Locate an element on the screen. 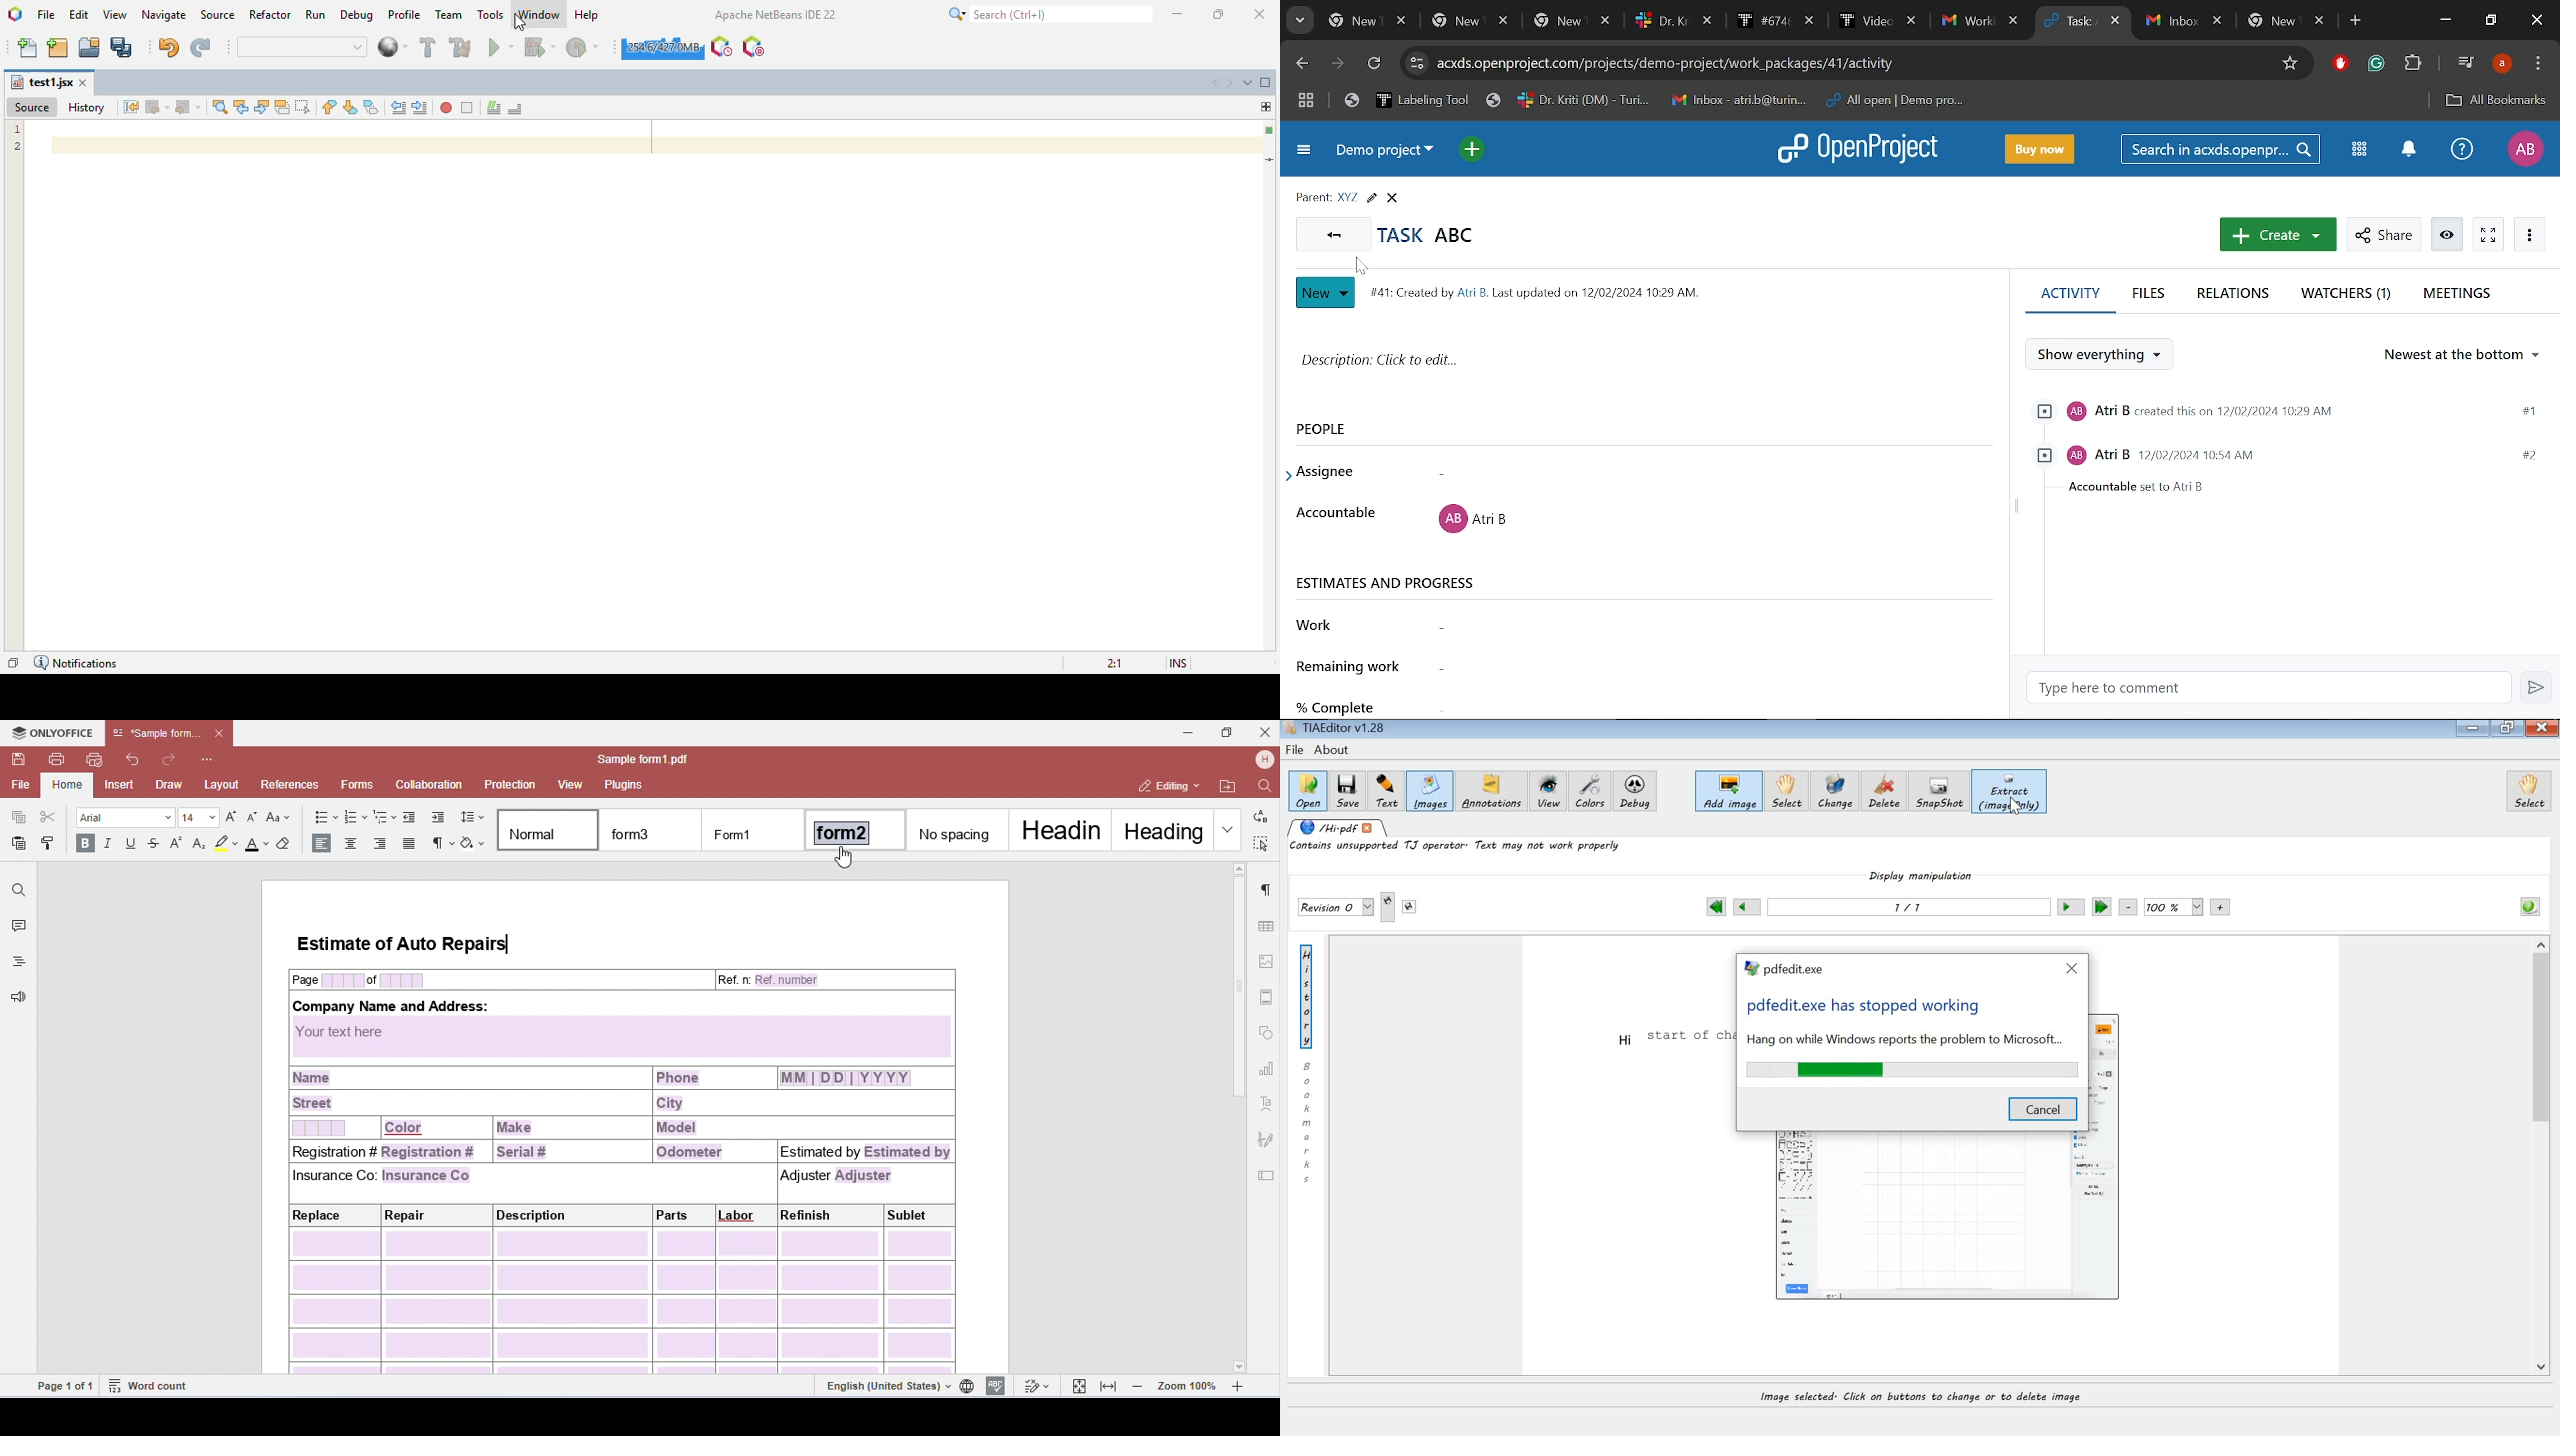  Cite address is located at coordinates (1853, 63).